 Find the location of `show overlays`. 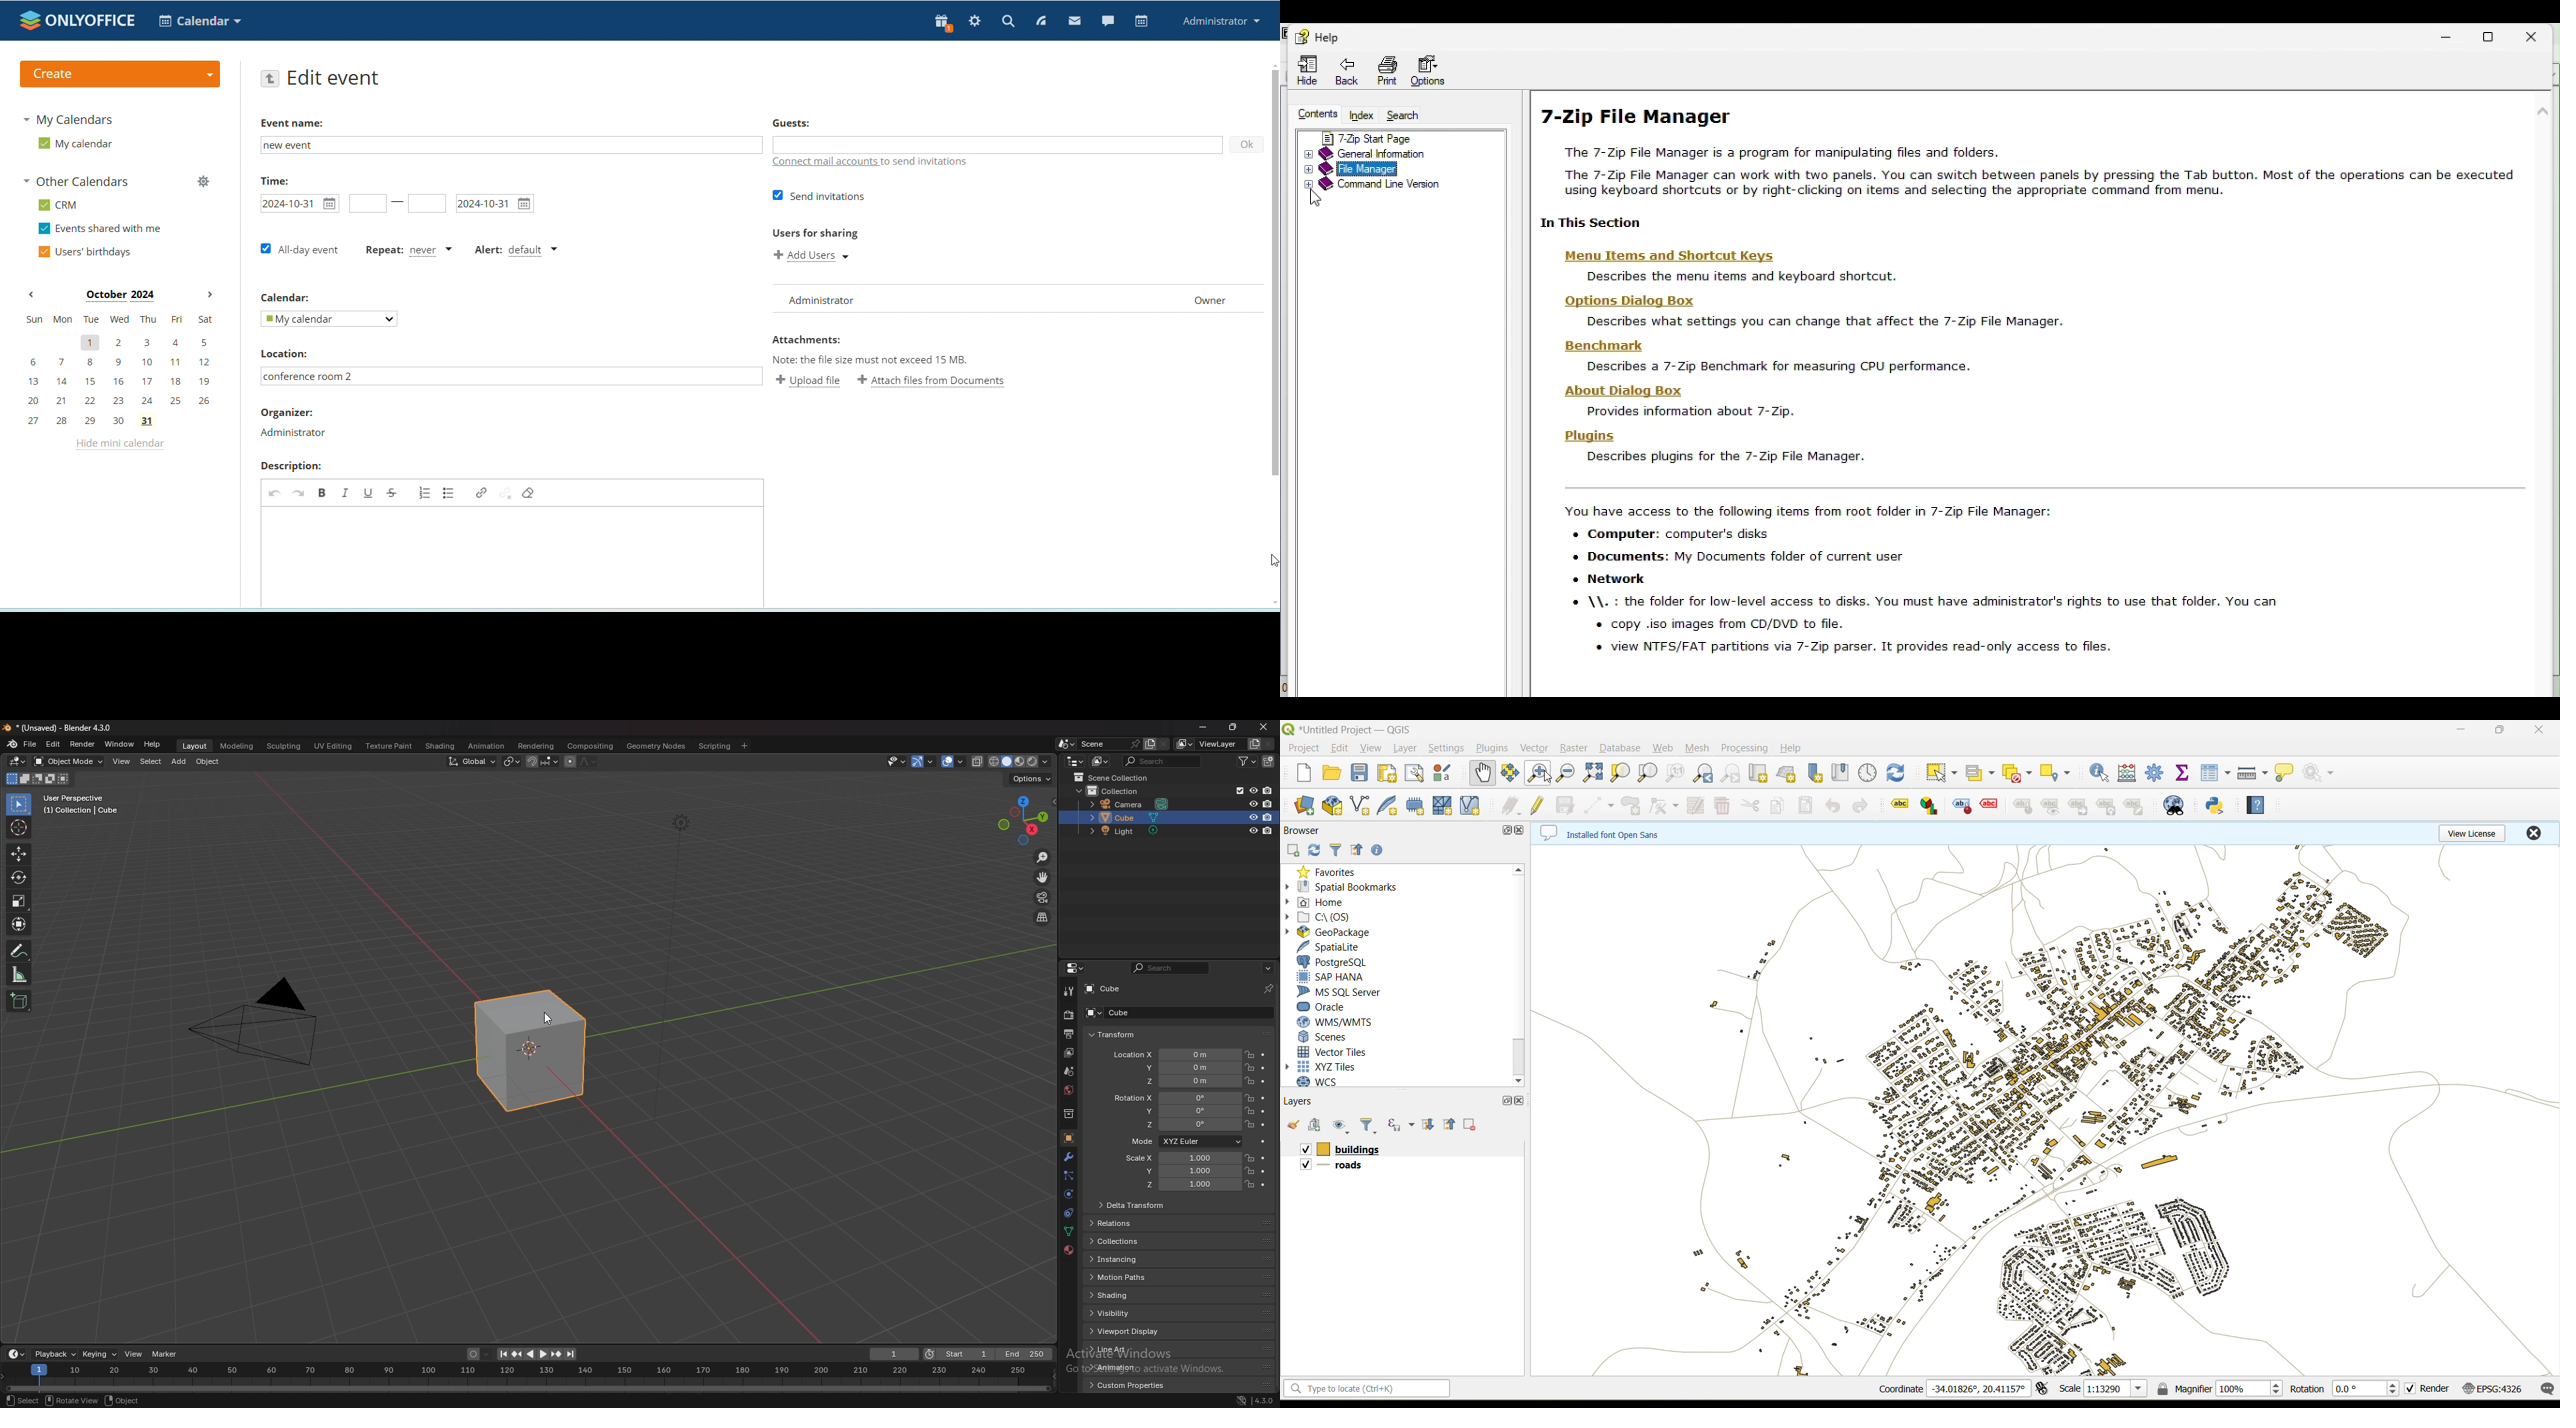

show overlays is located at coordinates (954, 761).